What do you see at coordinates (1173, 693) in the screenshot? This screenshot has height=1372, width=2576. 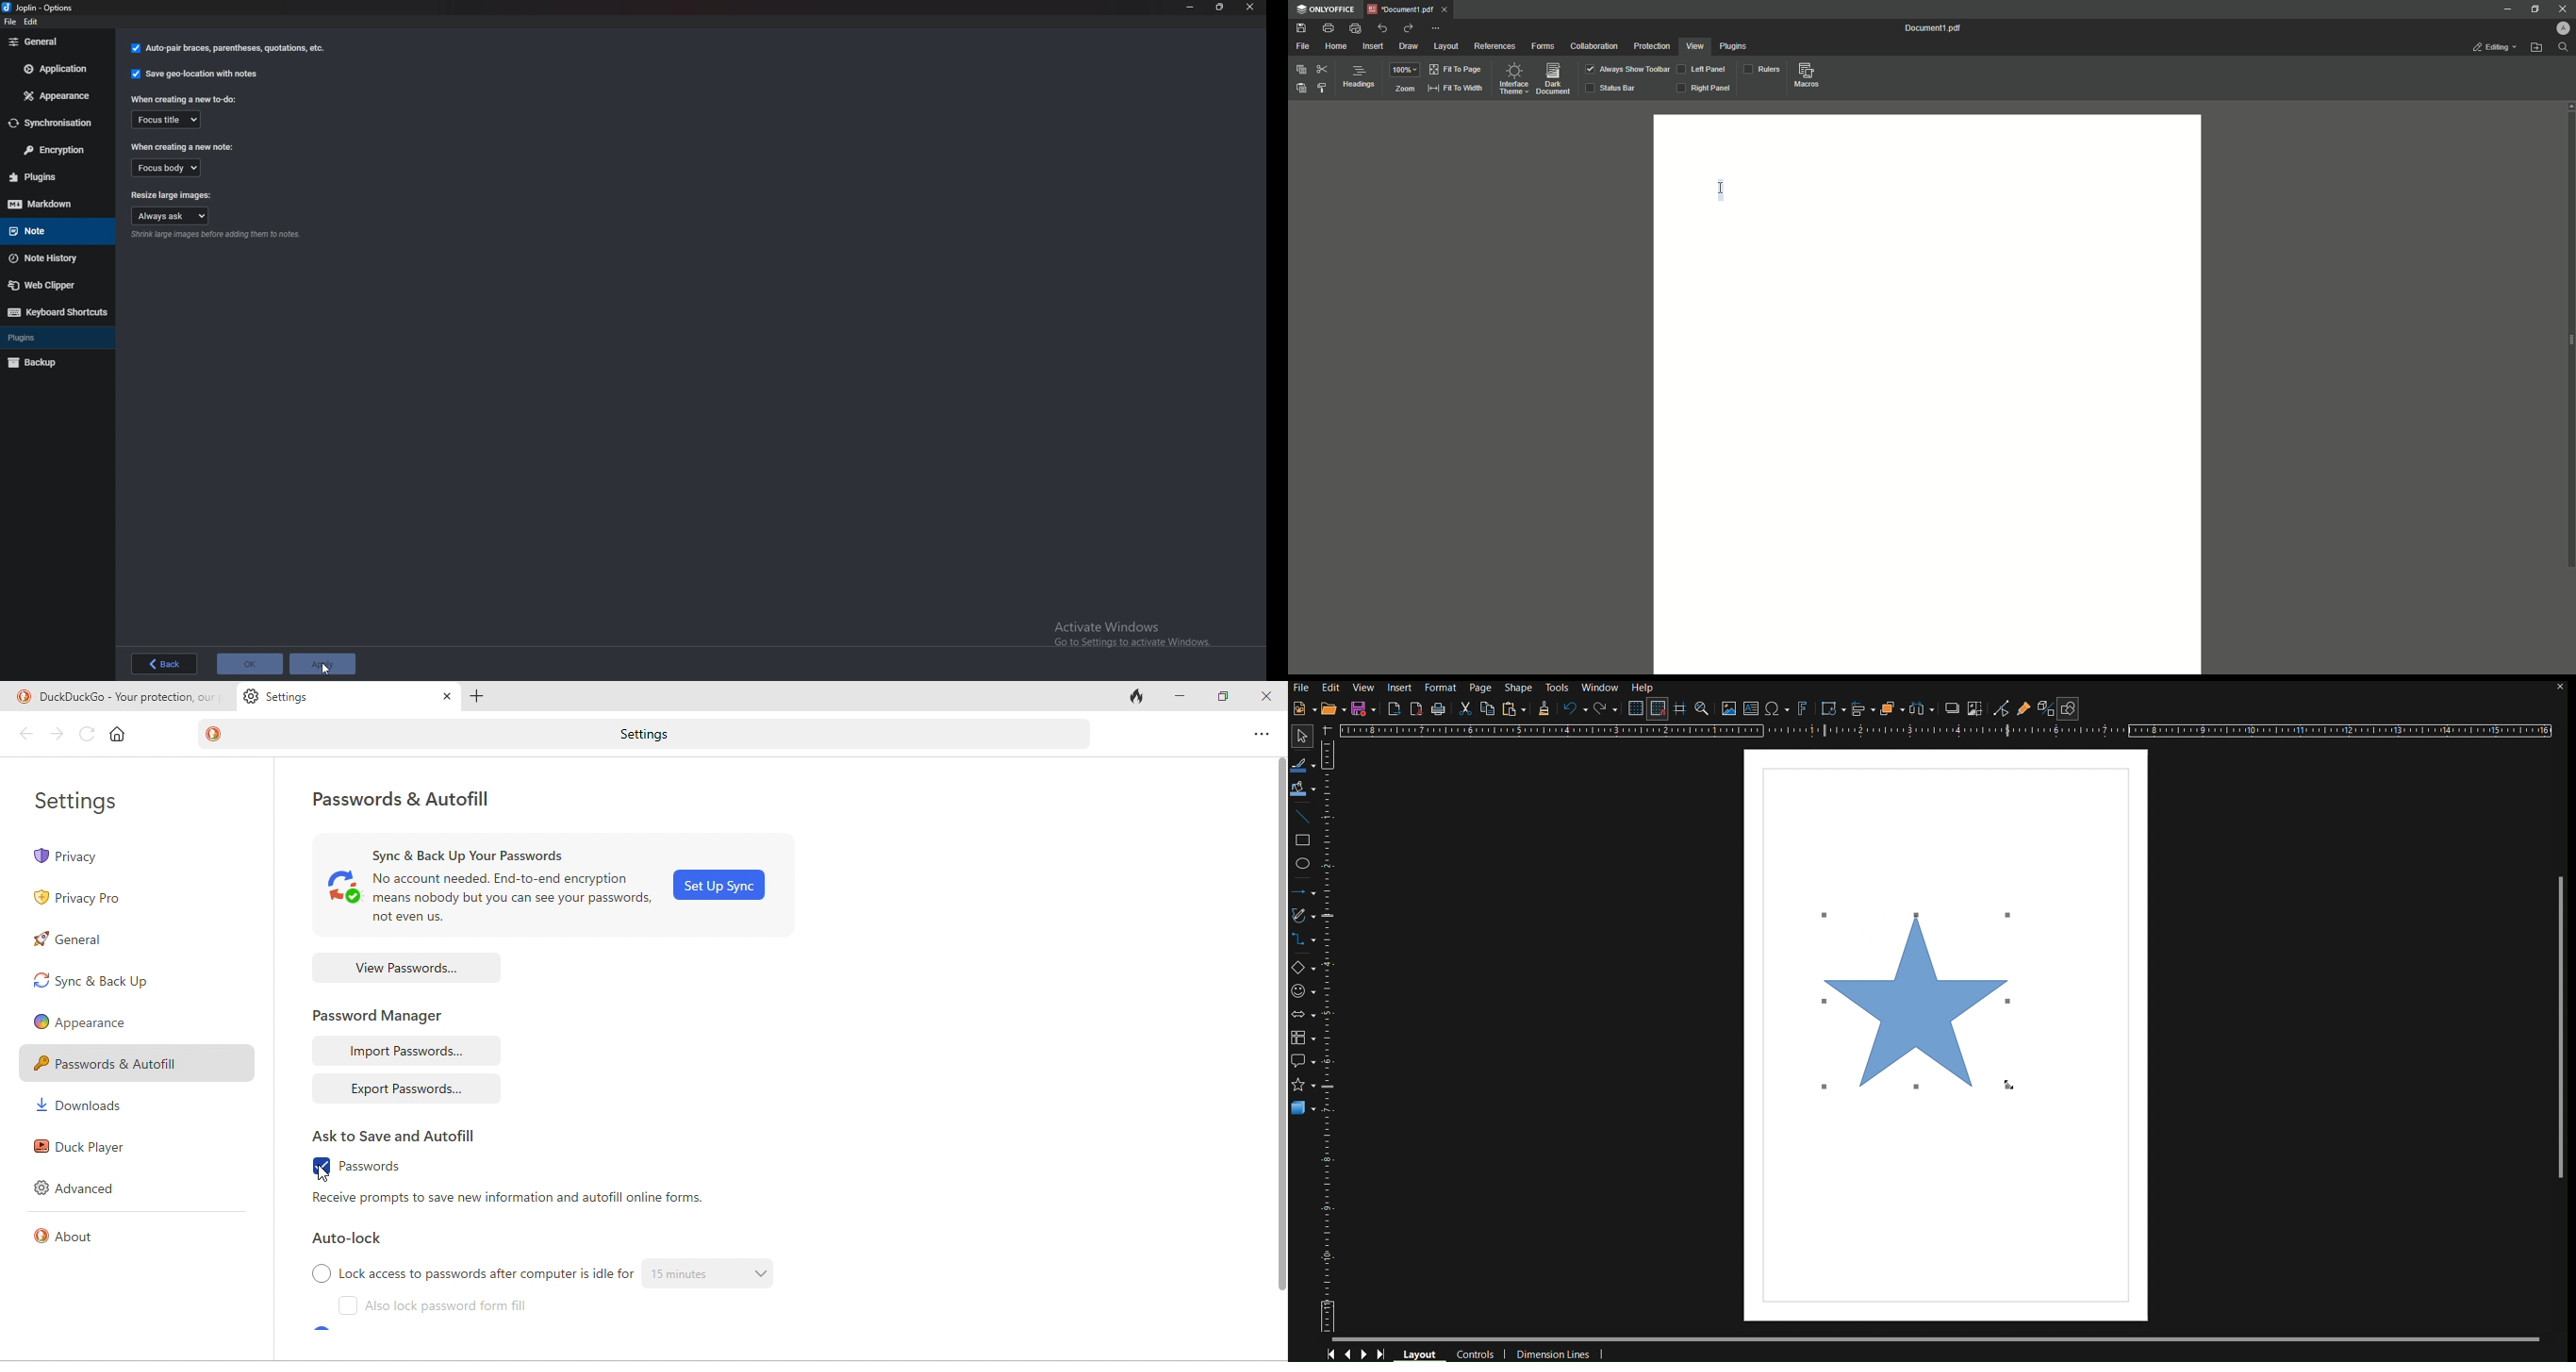 I see `minimize` at bounding box center [1173, 693].